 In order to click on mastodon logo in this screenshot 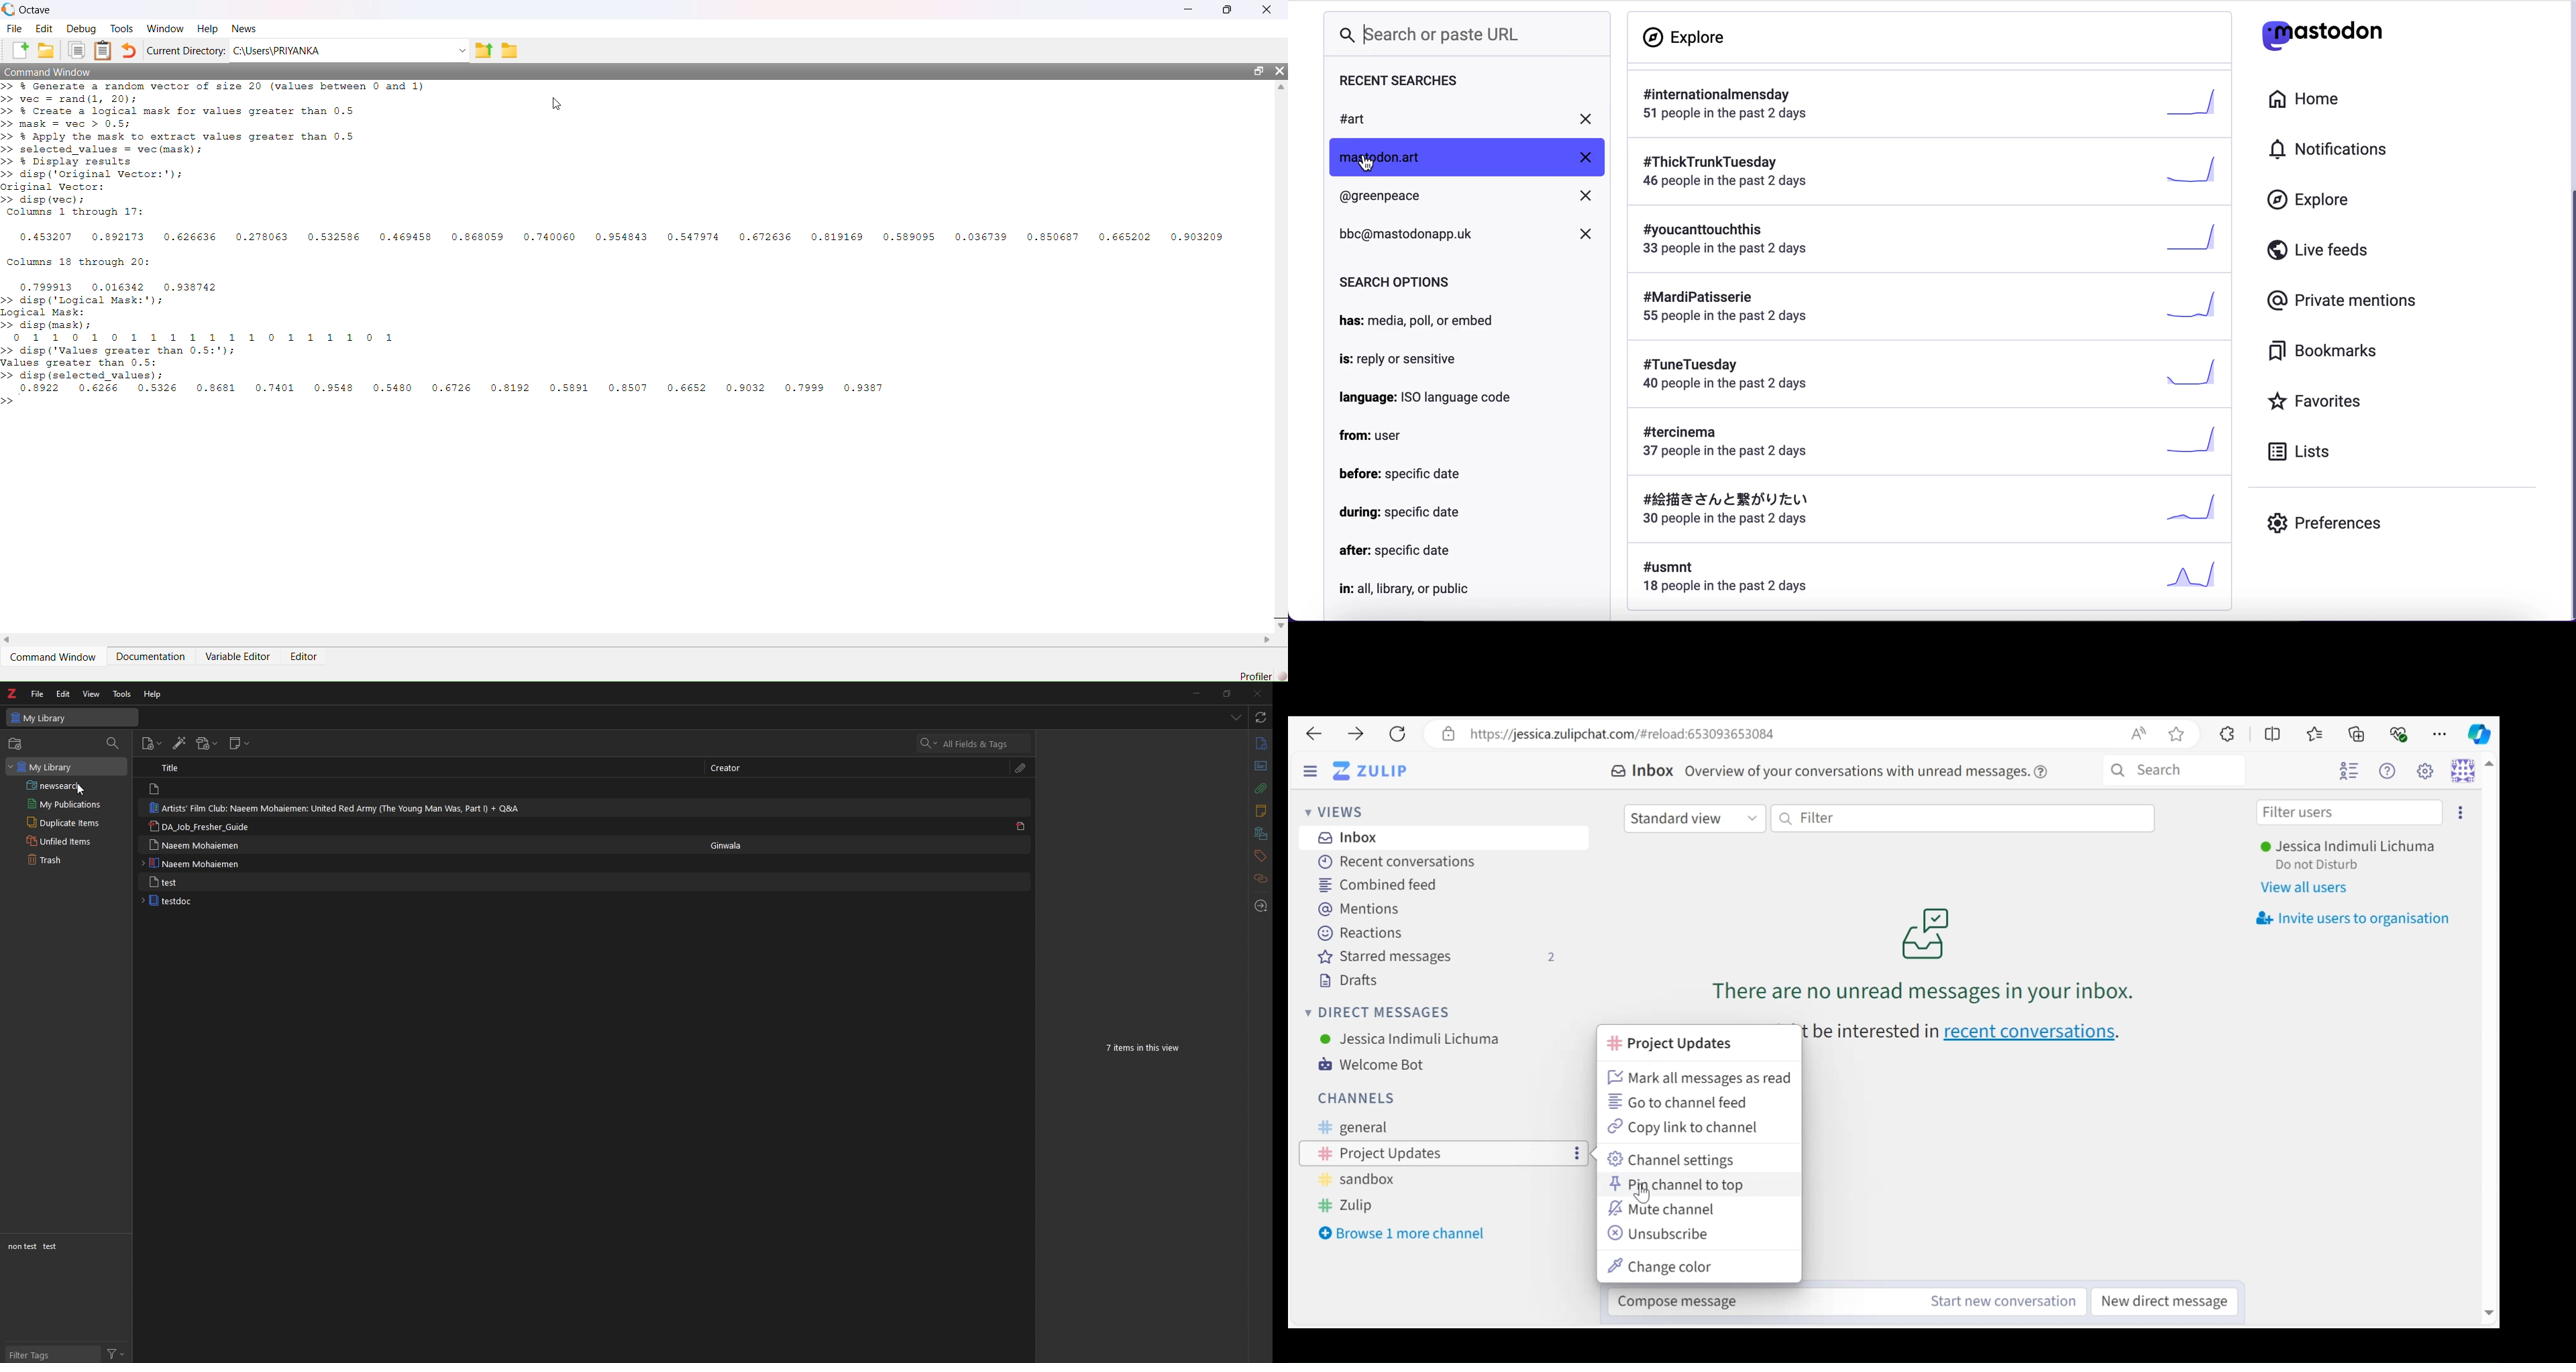, I will do `click(2322, 32)`.